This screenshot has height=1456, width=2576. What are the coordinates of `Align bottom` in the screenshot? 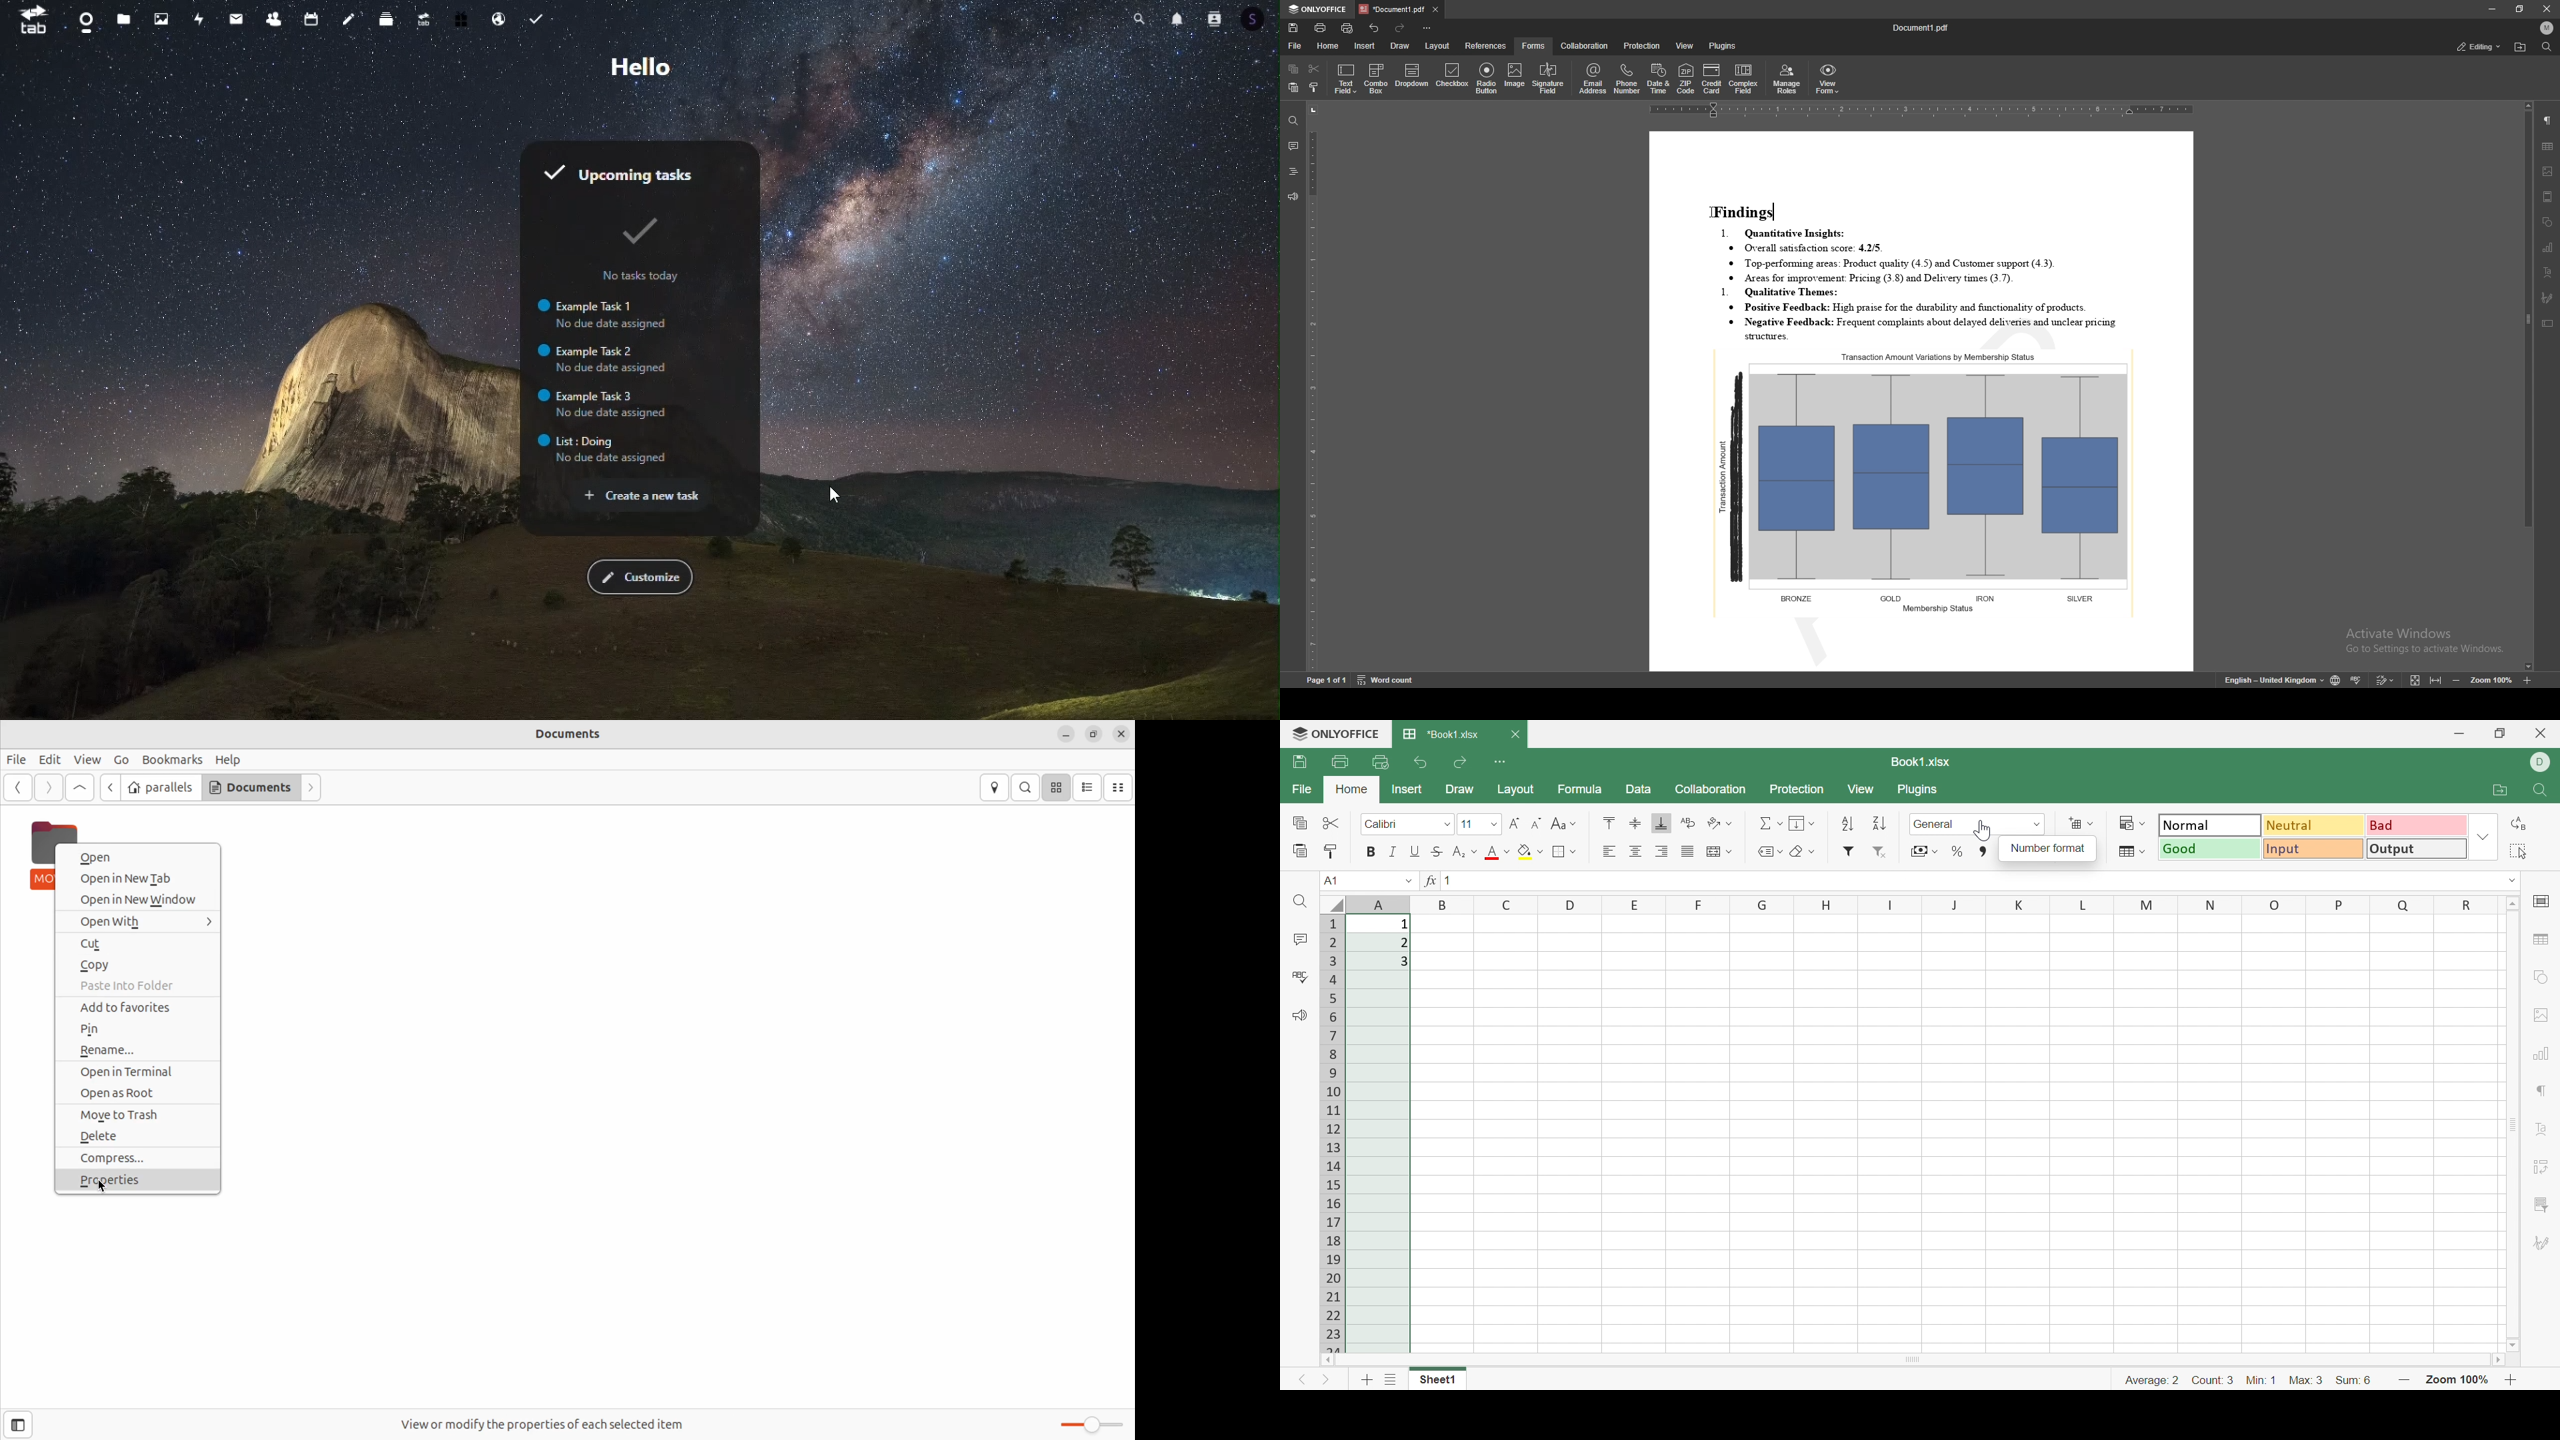 It's located at (1661, 823).